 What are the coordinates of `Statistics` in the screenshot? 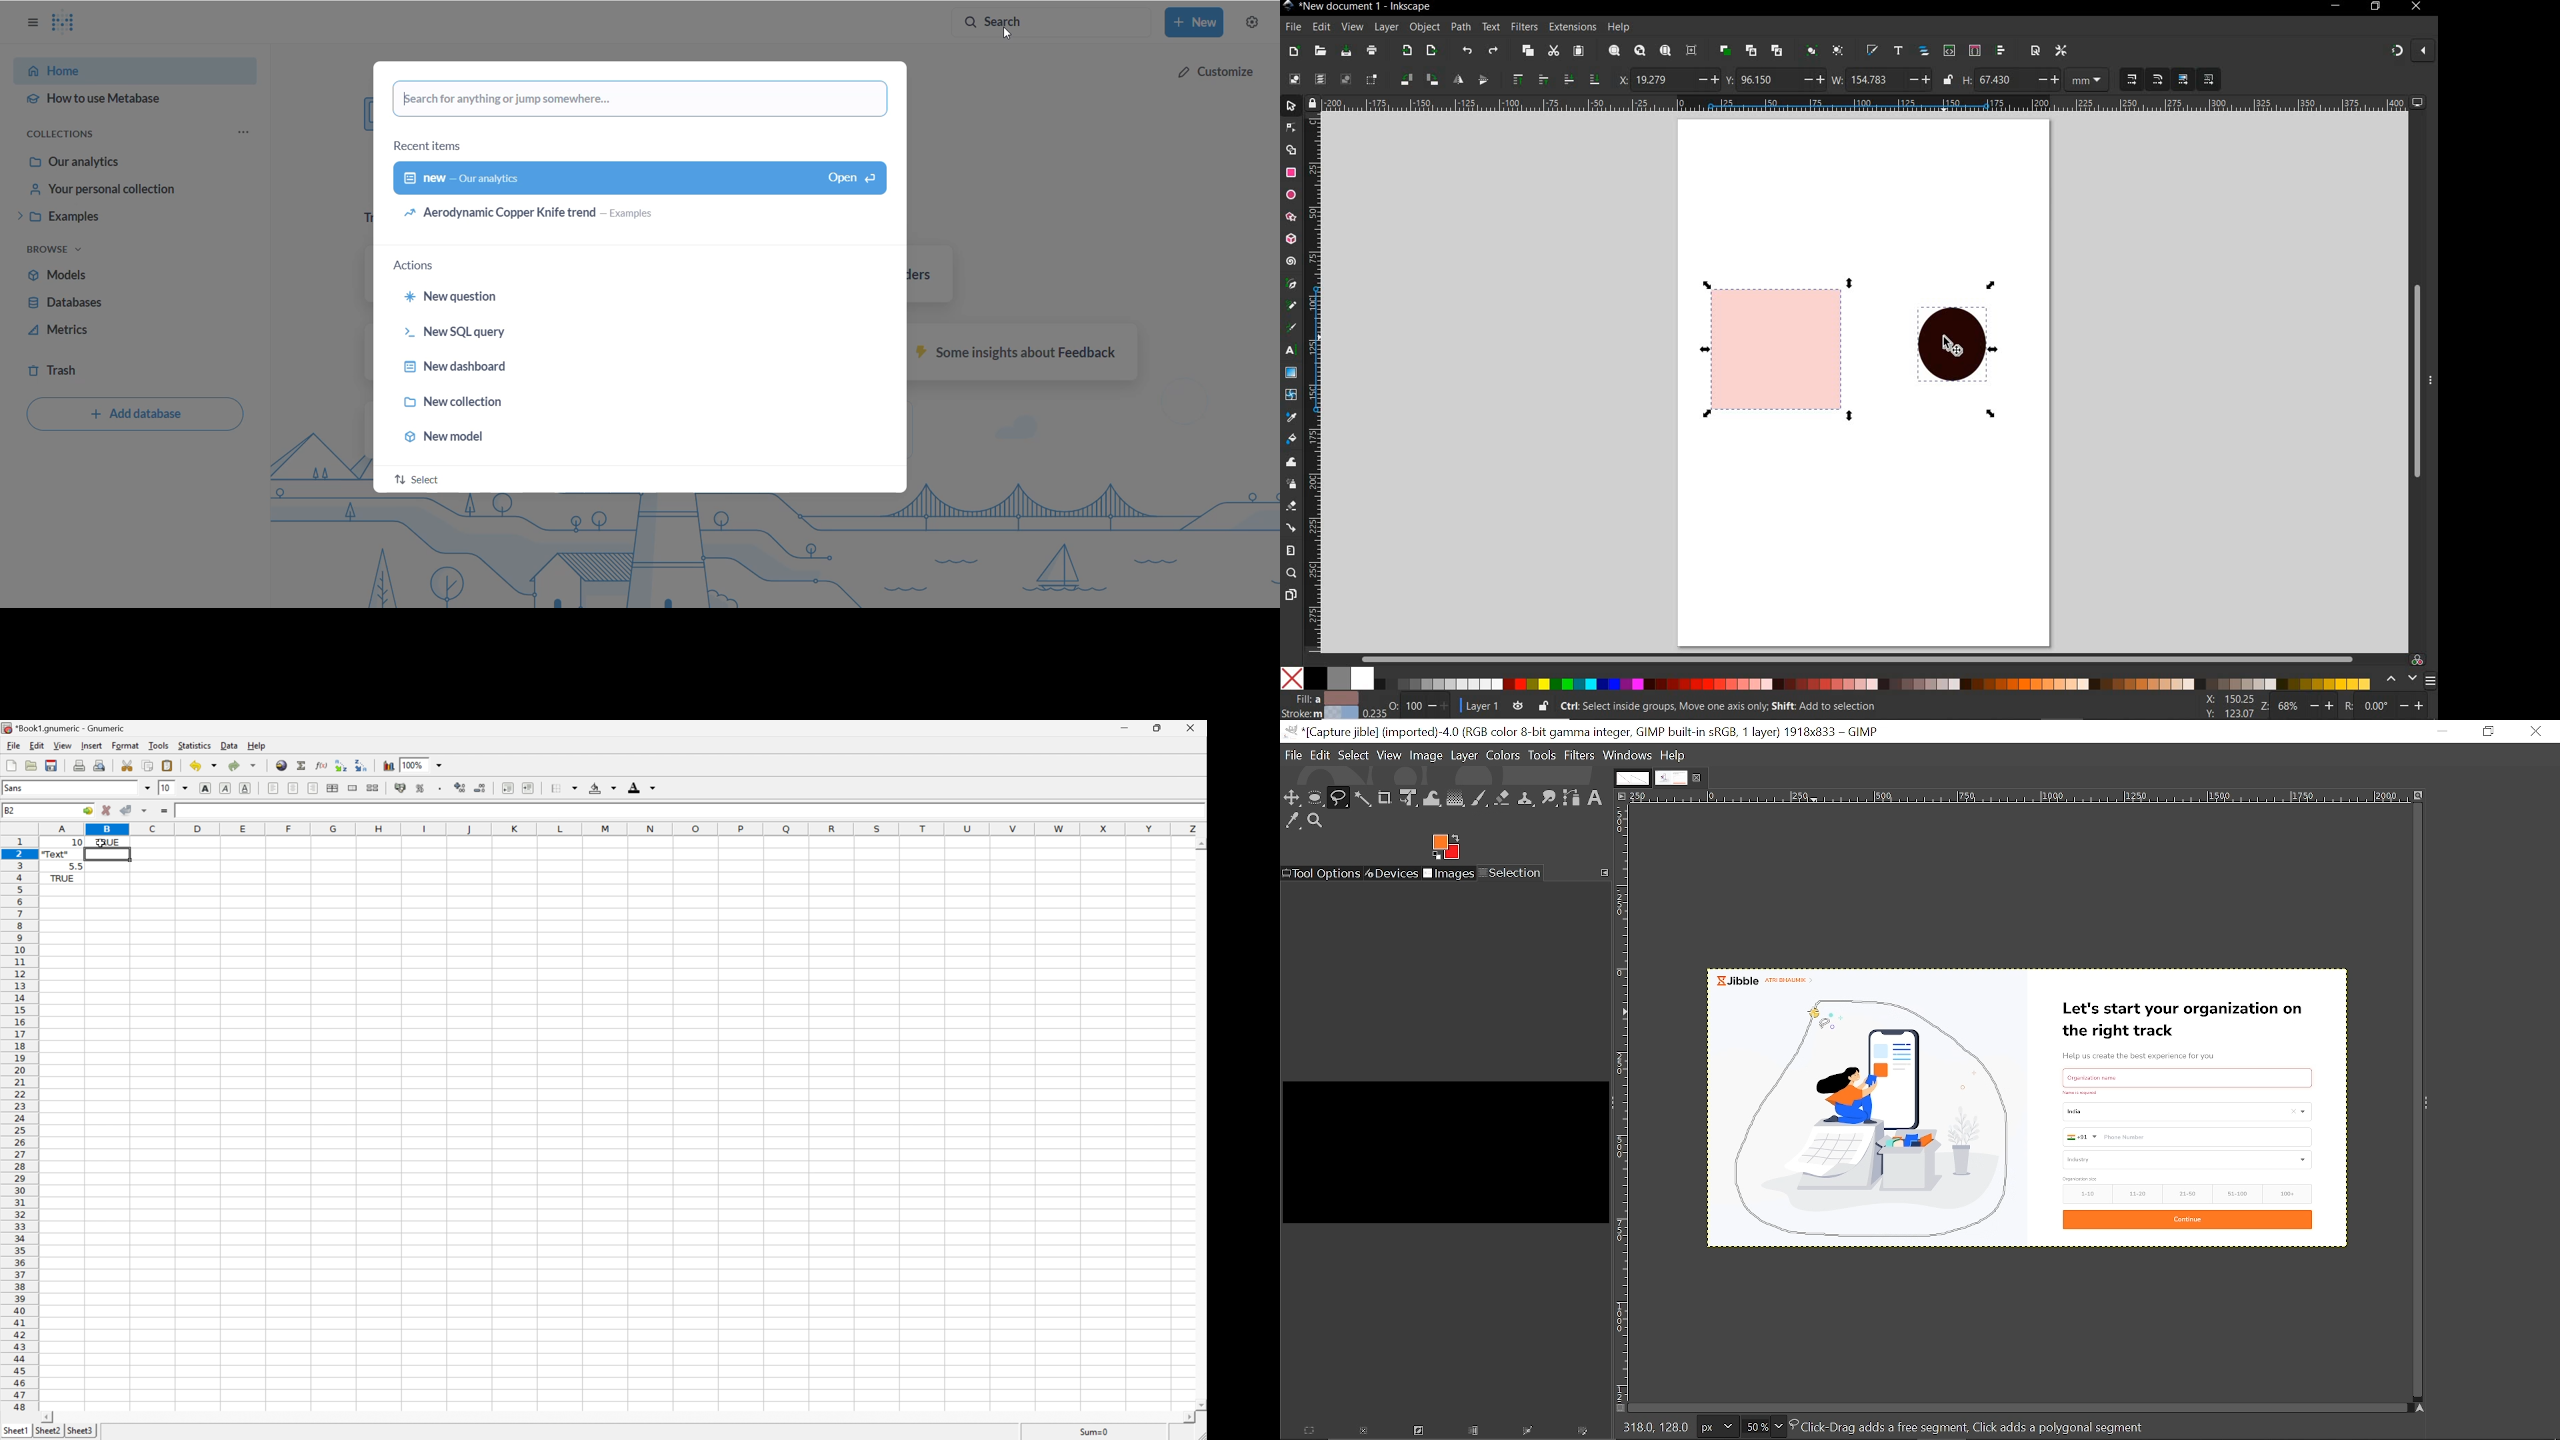 It's located at (194, 745).